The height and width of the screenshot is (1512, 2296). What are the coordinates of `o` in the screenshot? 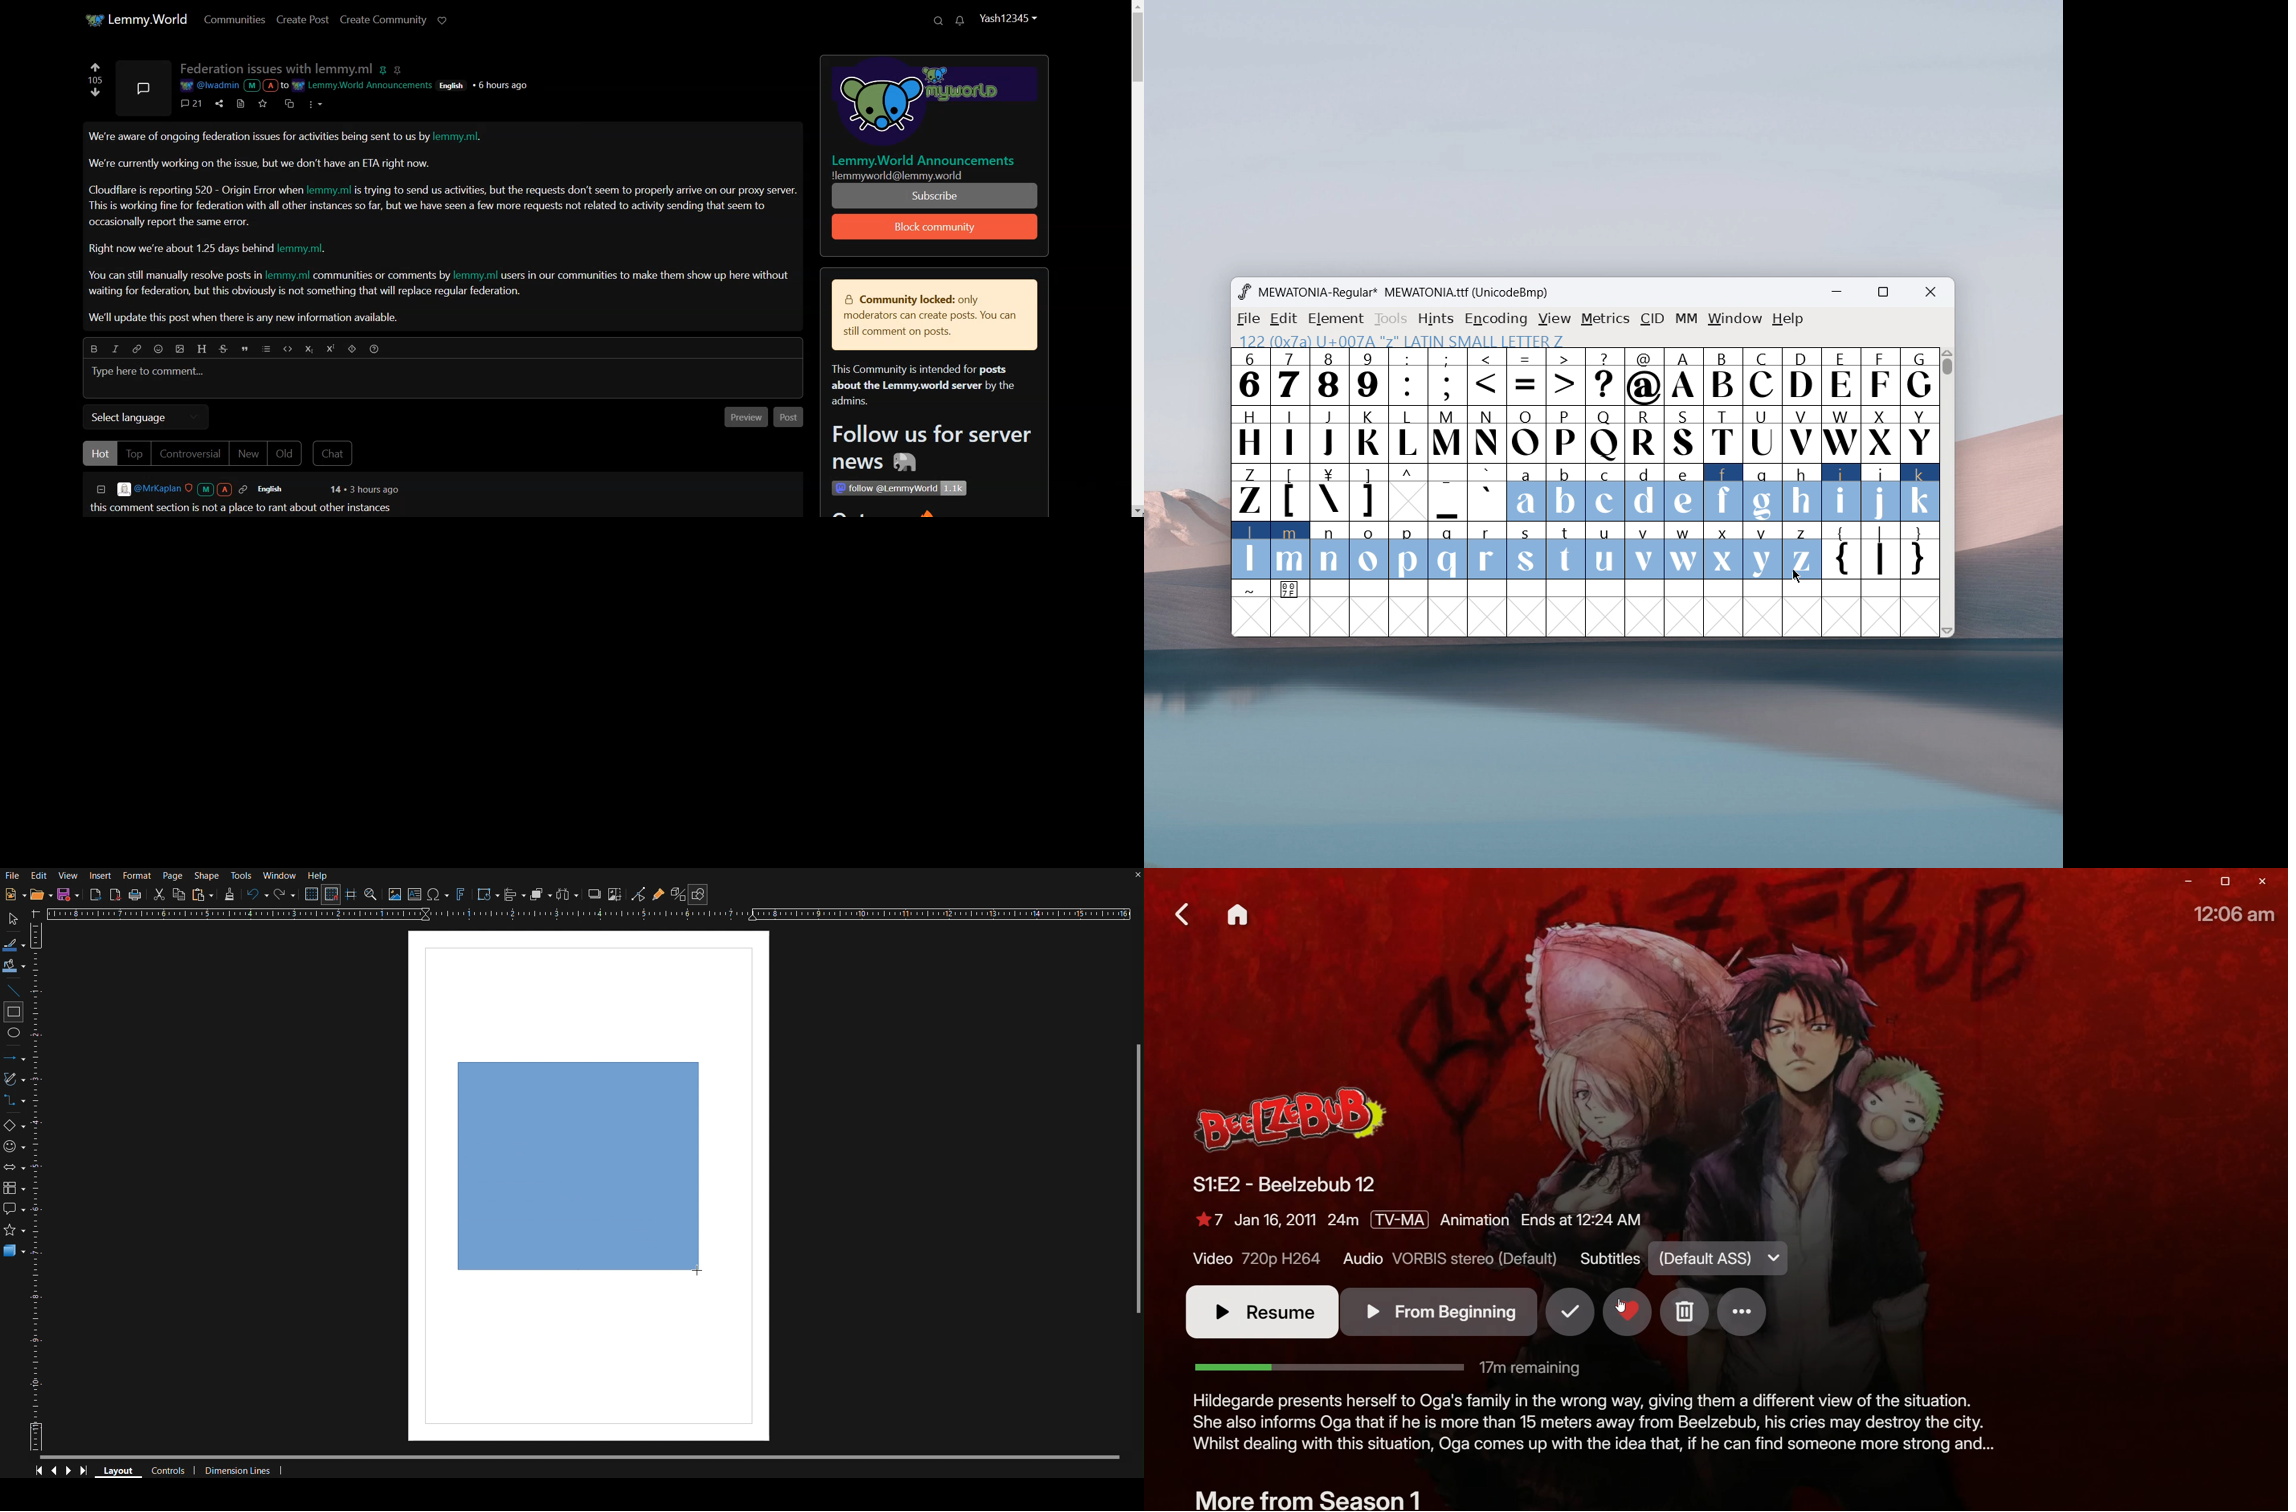 It's located at (1370, 552).